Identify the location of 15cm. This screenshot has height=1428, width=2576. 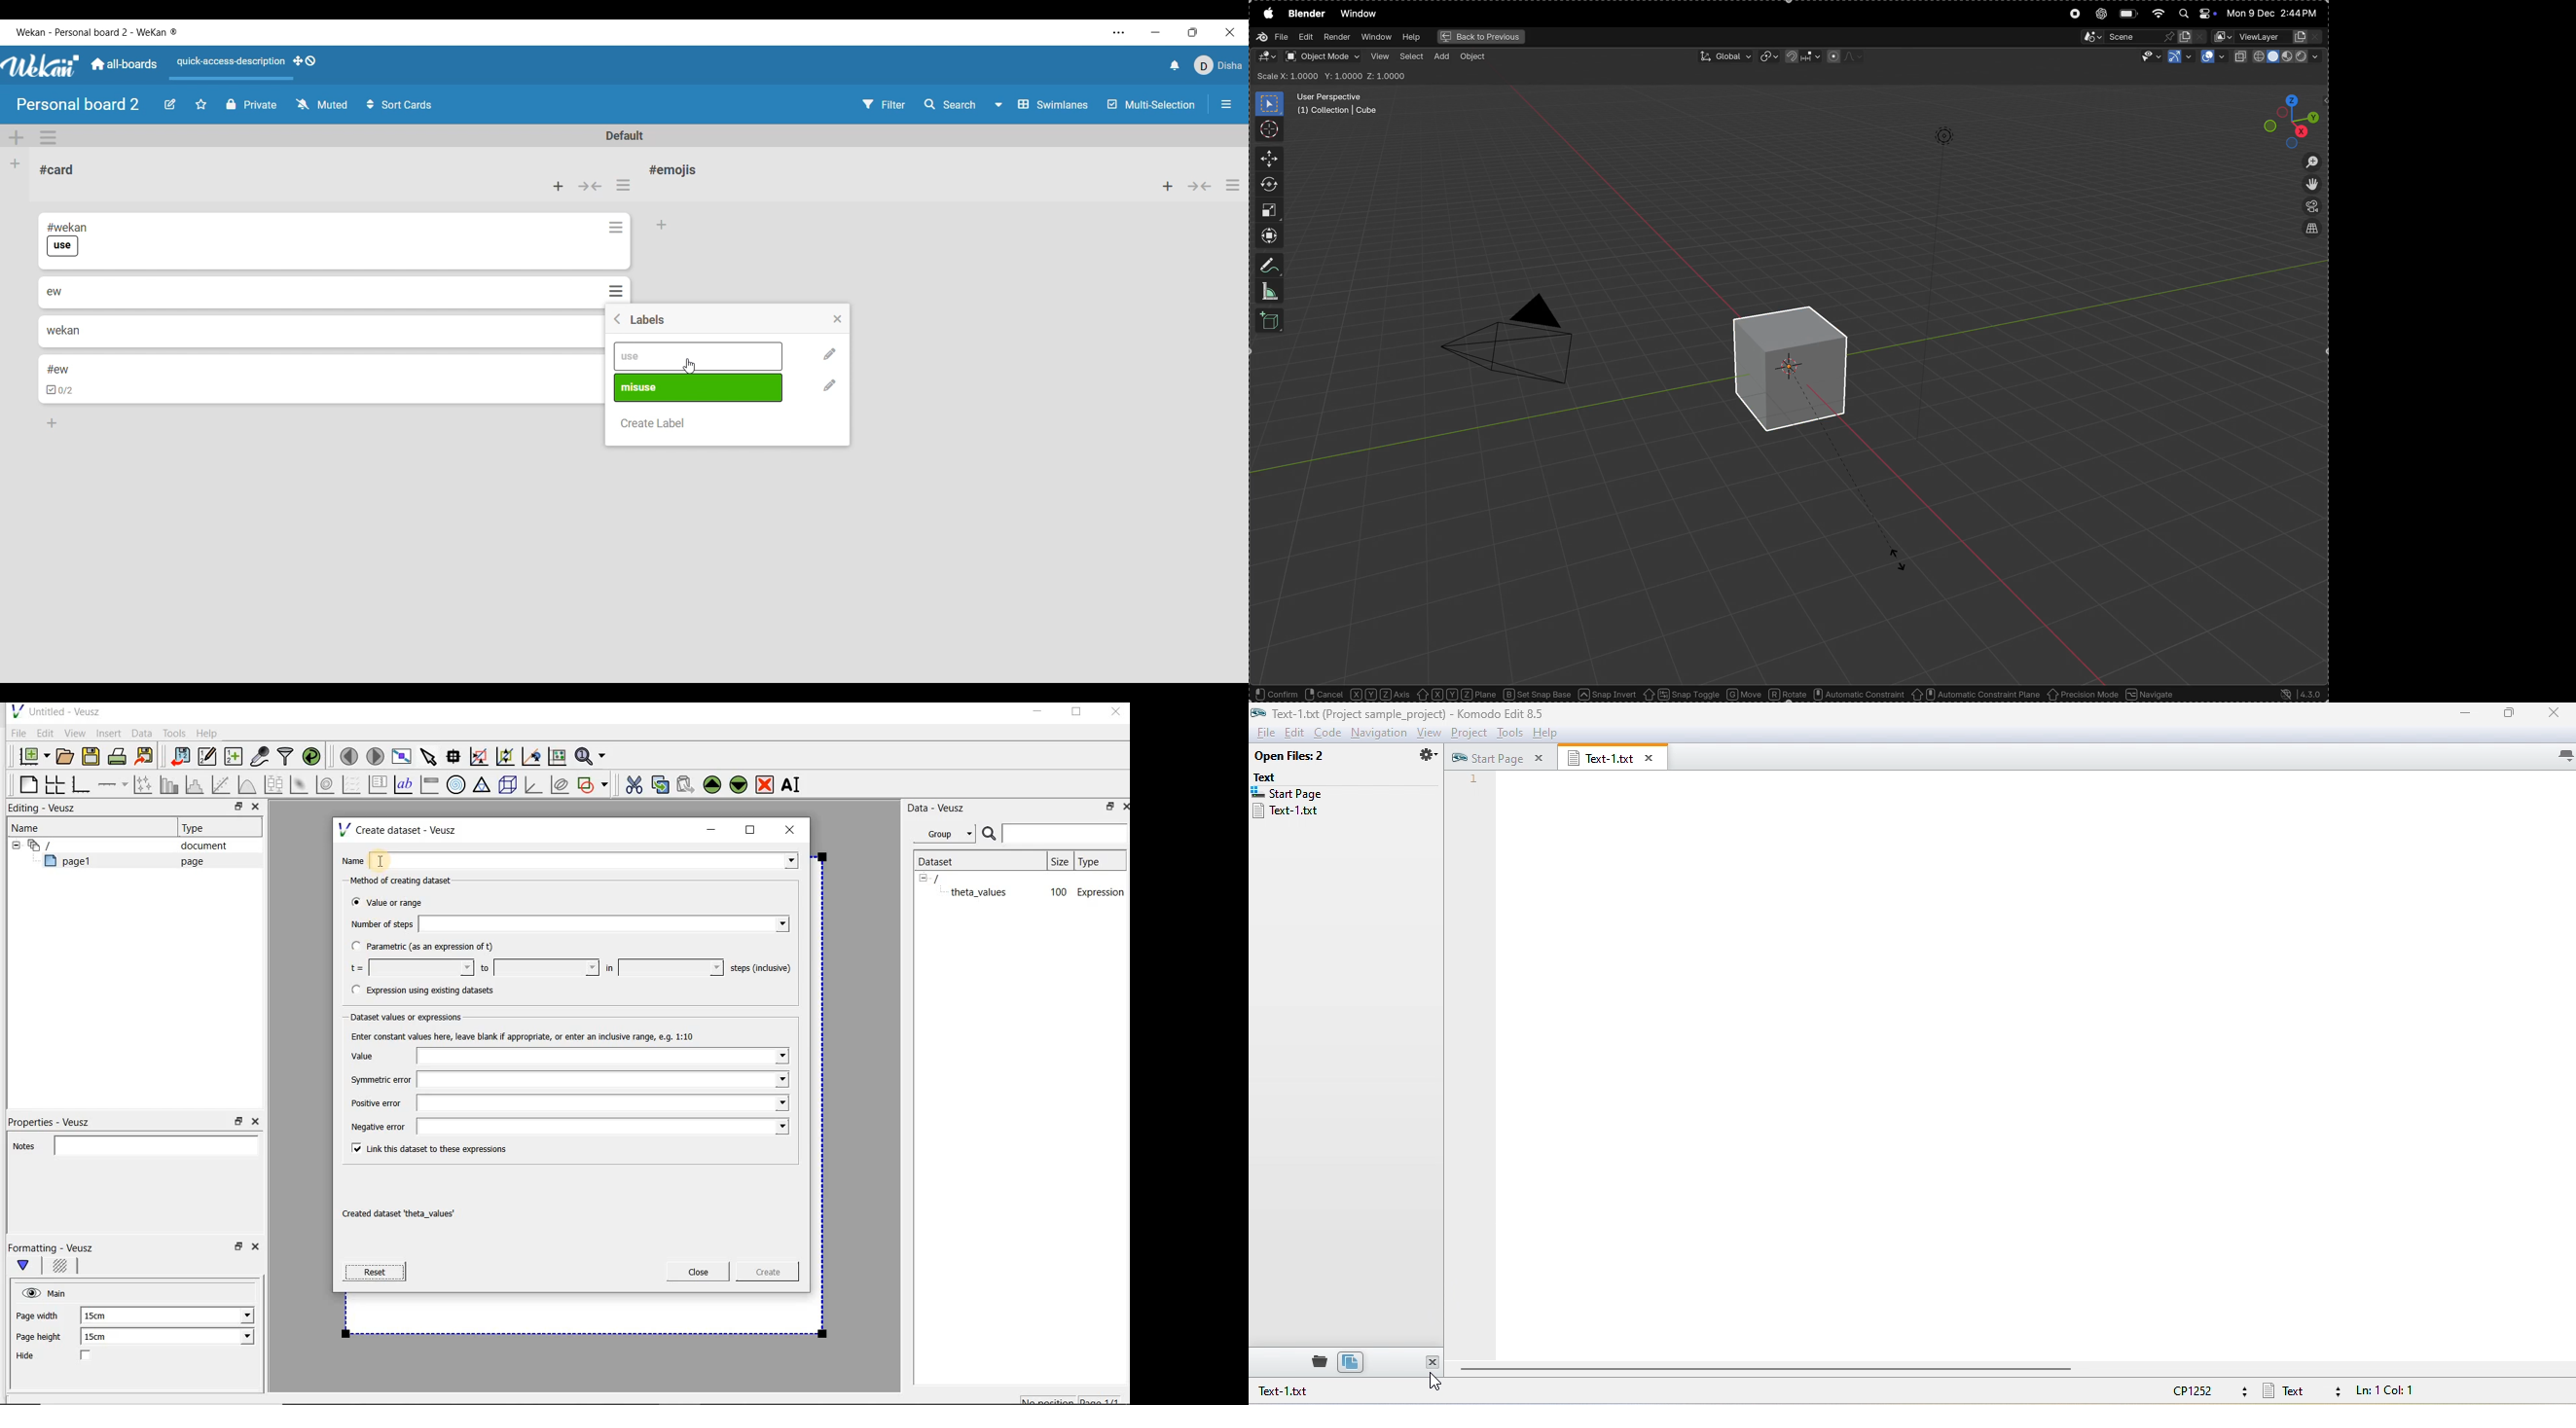
(102, 1316).